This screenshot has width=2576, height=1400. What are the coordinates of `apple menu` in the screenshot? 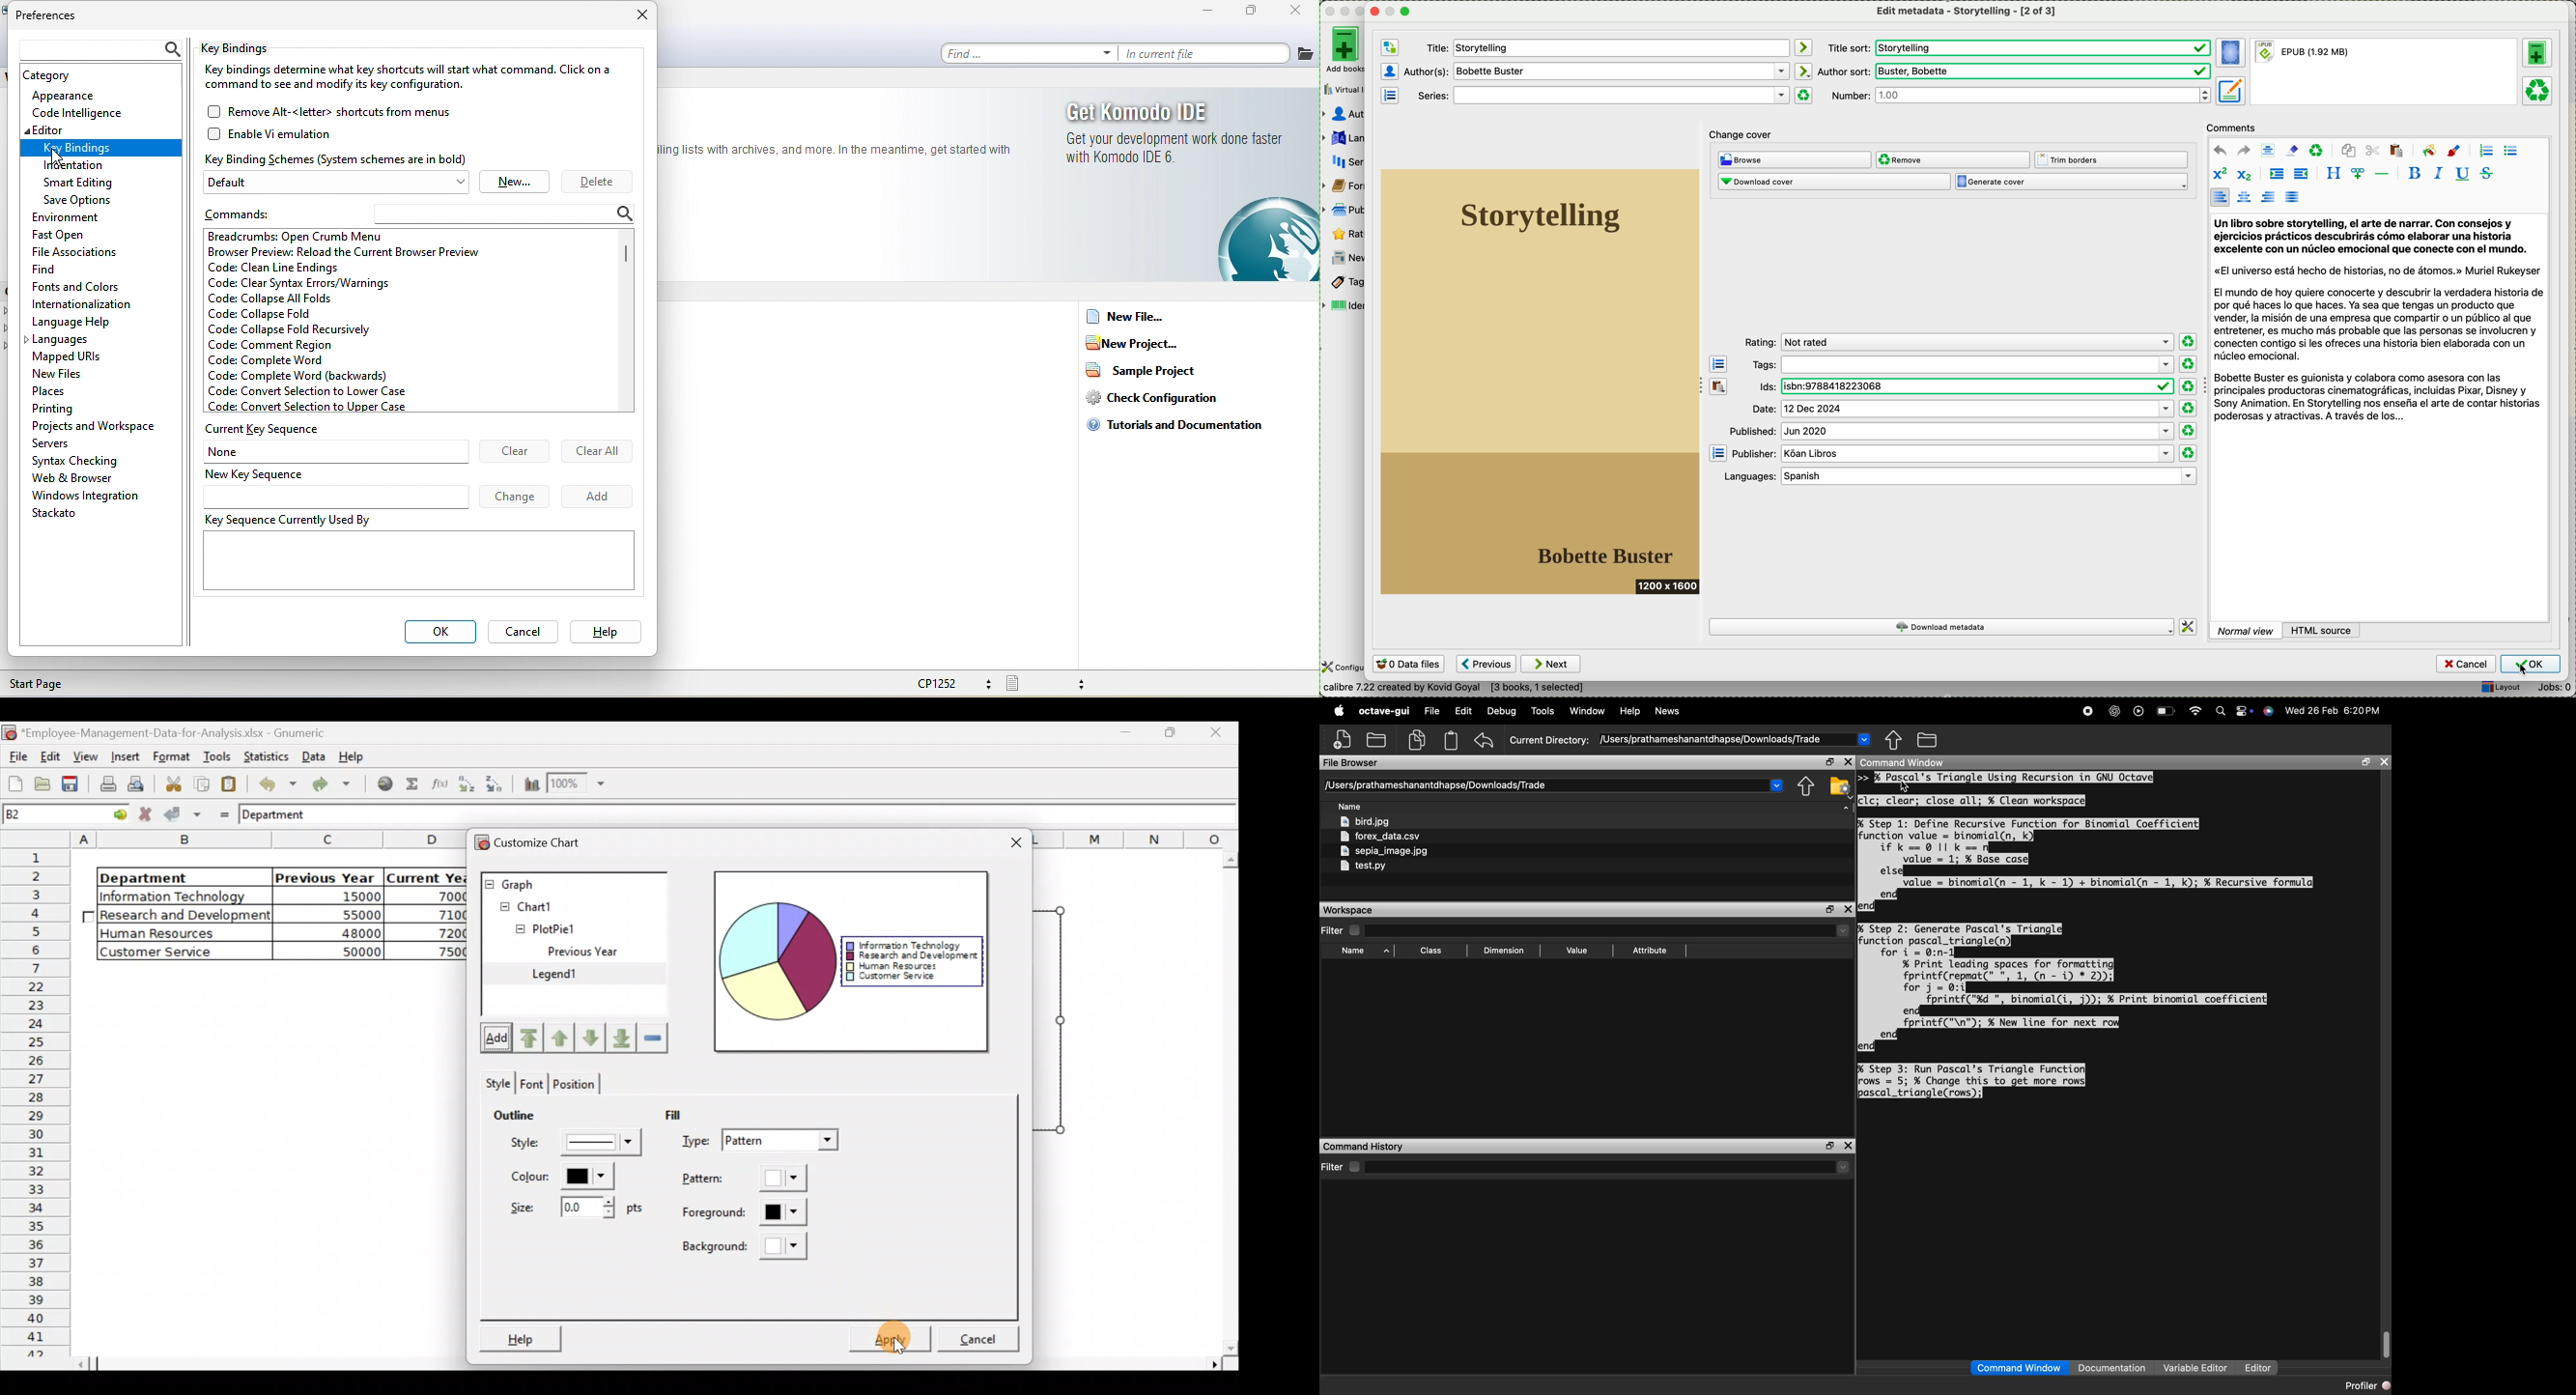 It's located at (1338, 710).